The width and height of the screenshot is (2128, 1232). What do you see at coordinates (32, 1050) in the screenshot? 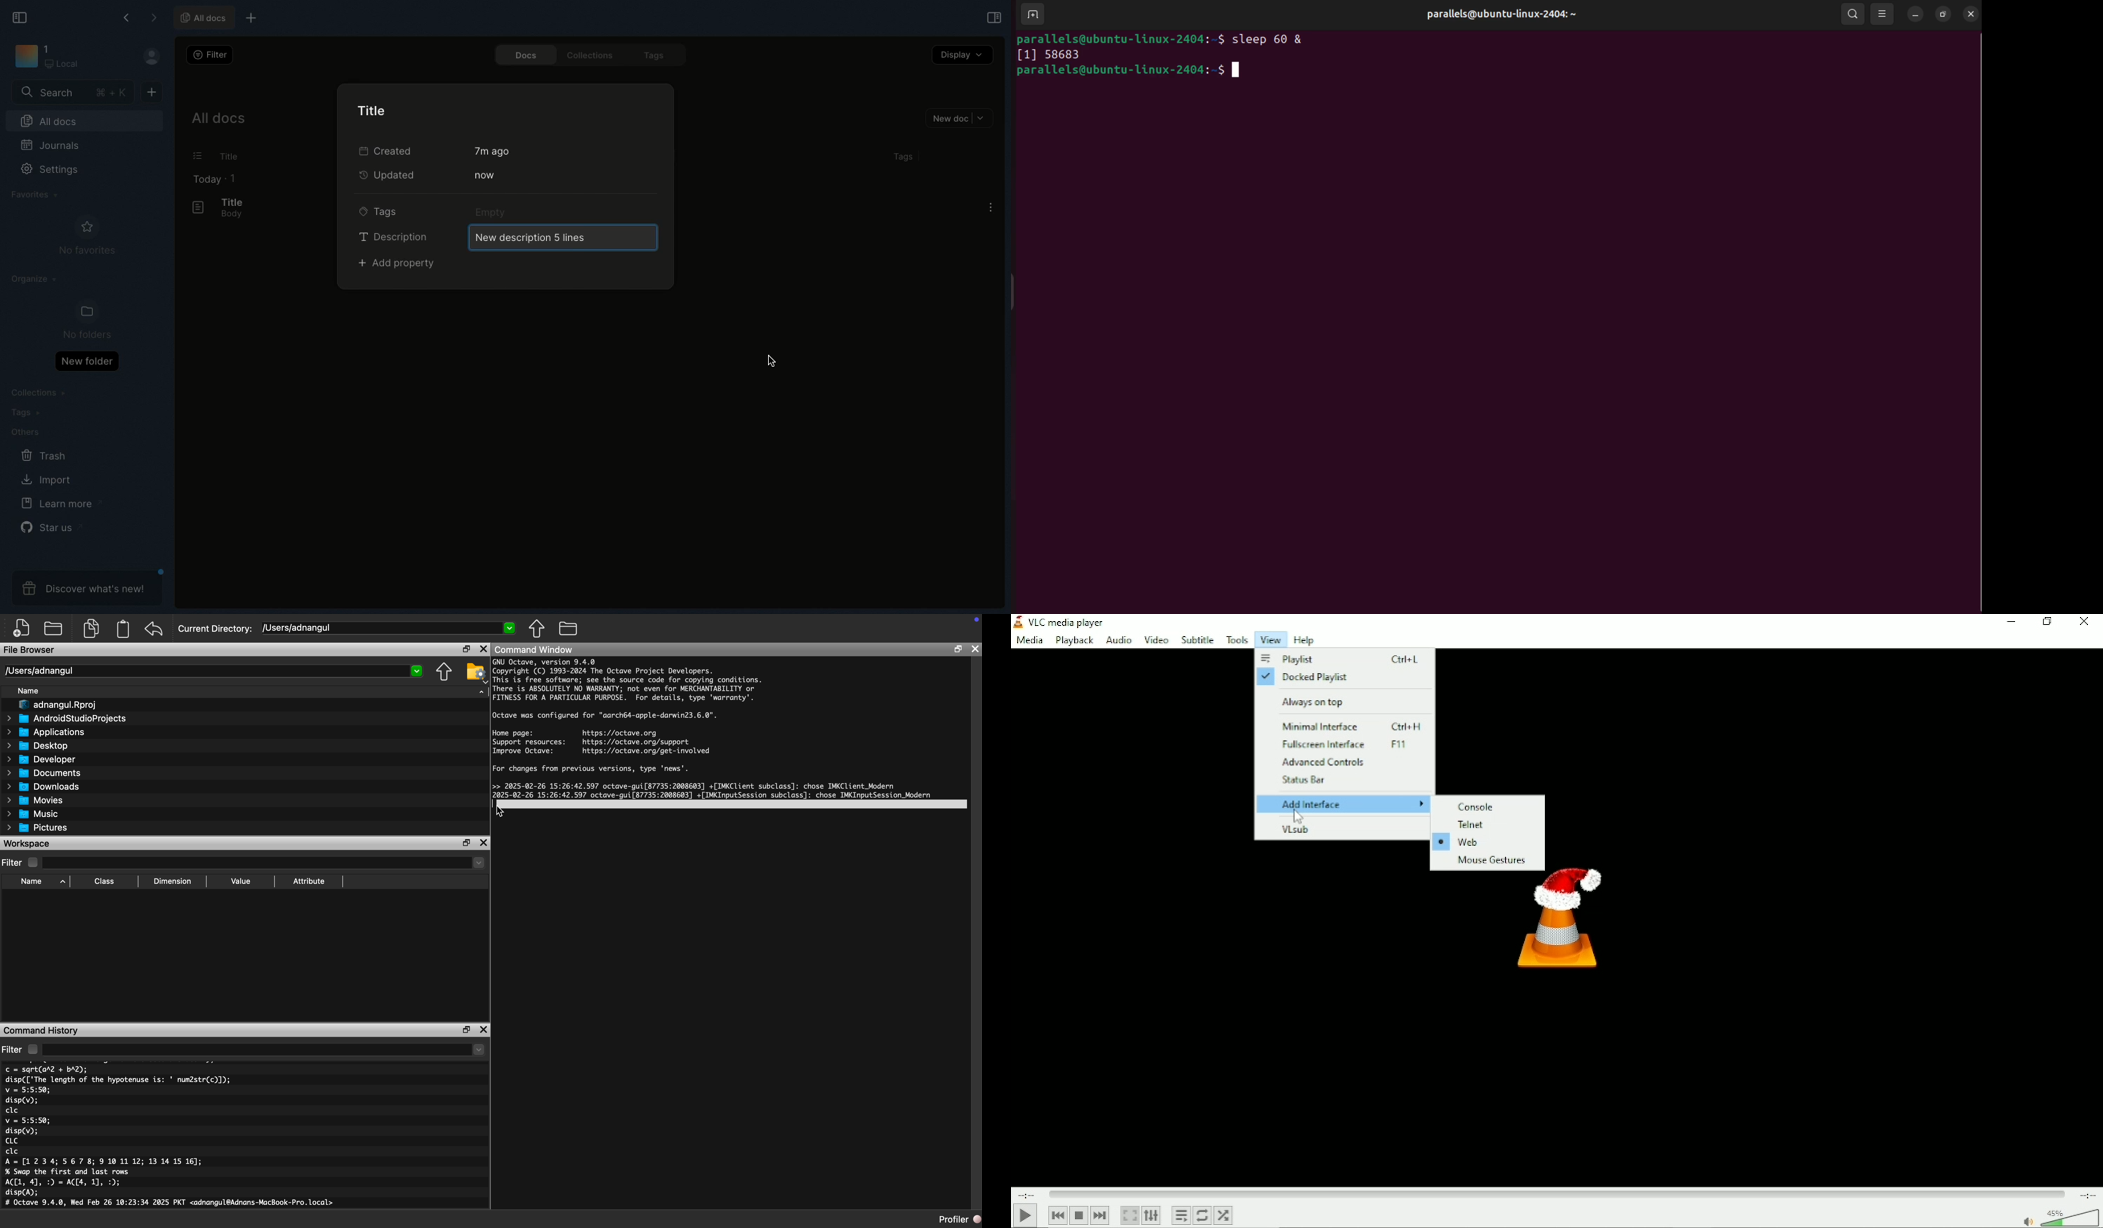
I see `Checkbox` at bounding box center [32, 1050].